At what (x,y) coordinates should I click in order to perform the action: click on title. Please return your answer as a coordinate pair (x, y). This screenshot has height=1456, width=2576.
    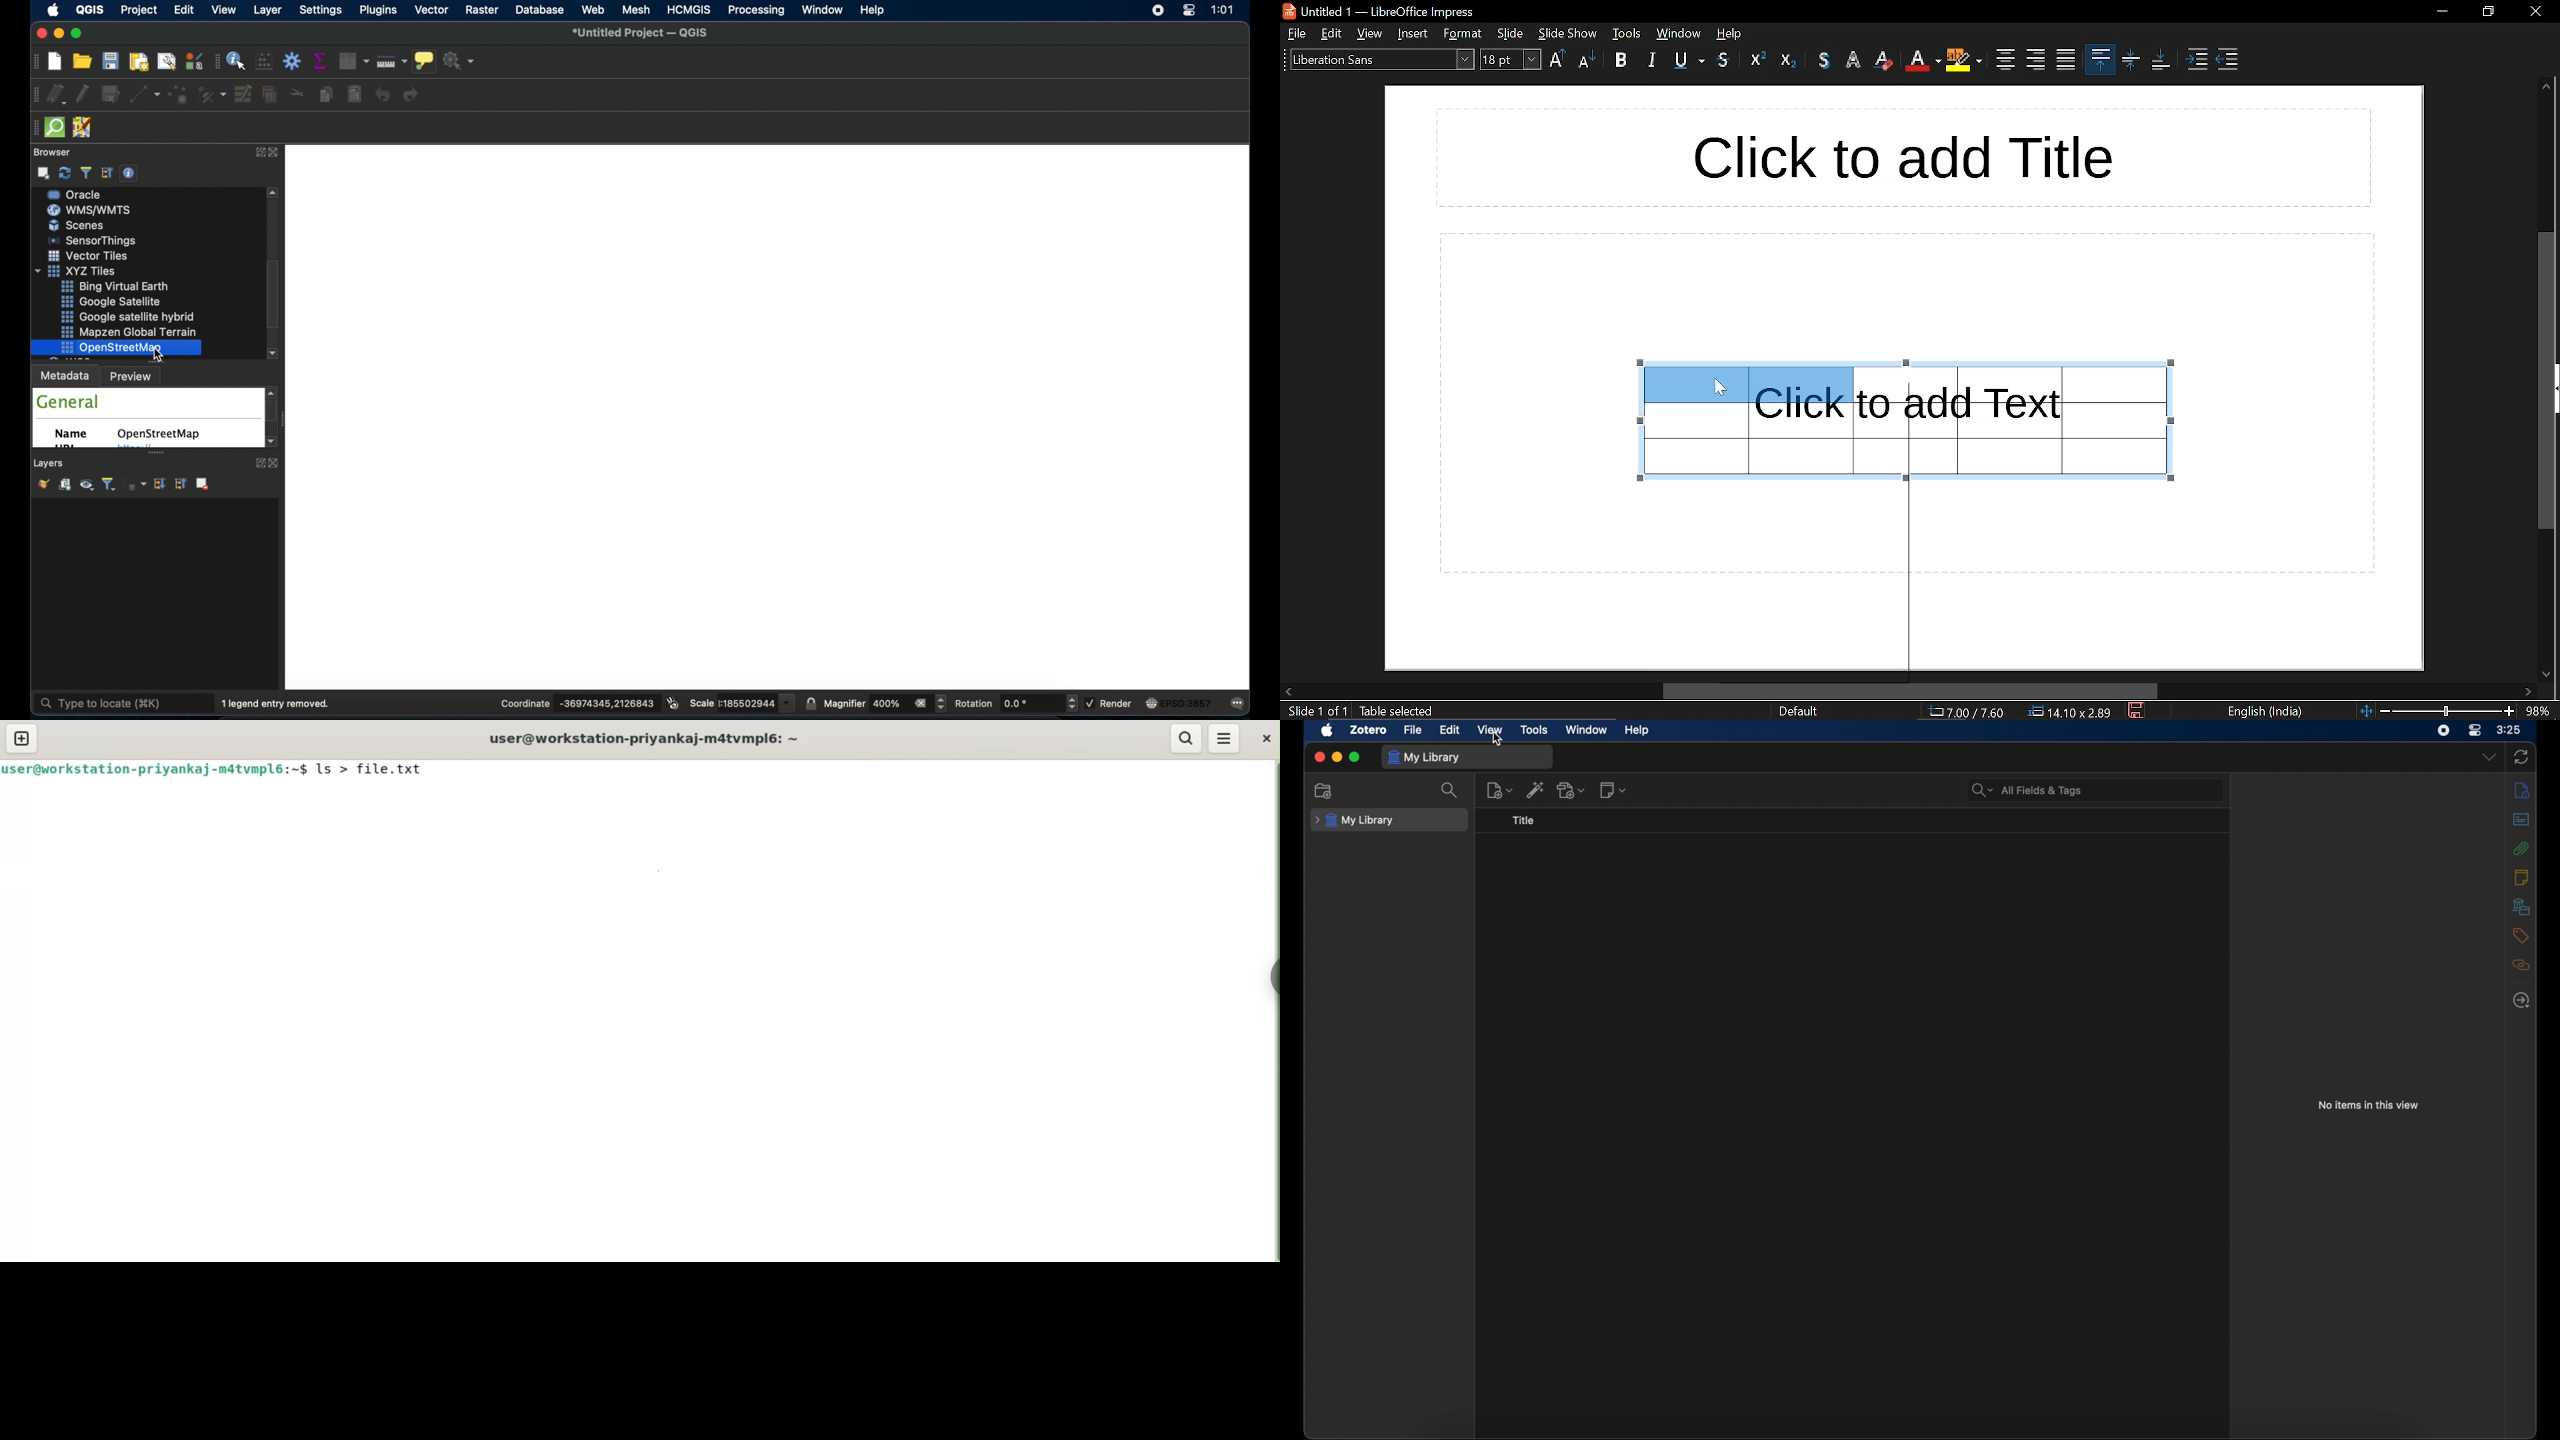
    Looking at the image, I should click on (1523, 820).